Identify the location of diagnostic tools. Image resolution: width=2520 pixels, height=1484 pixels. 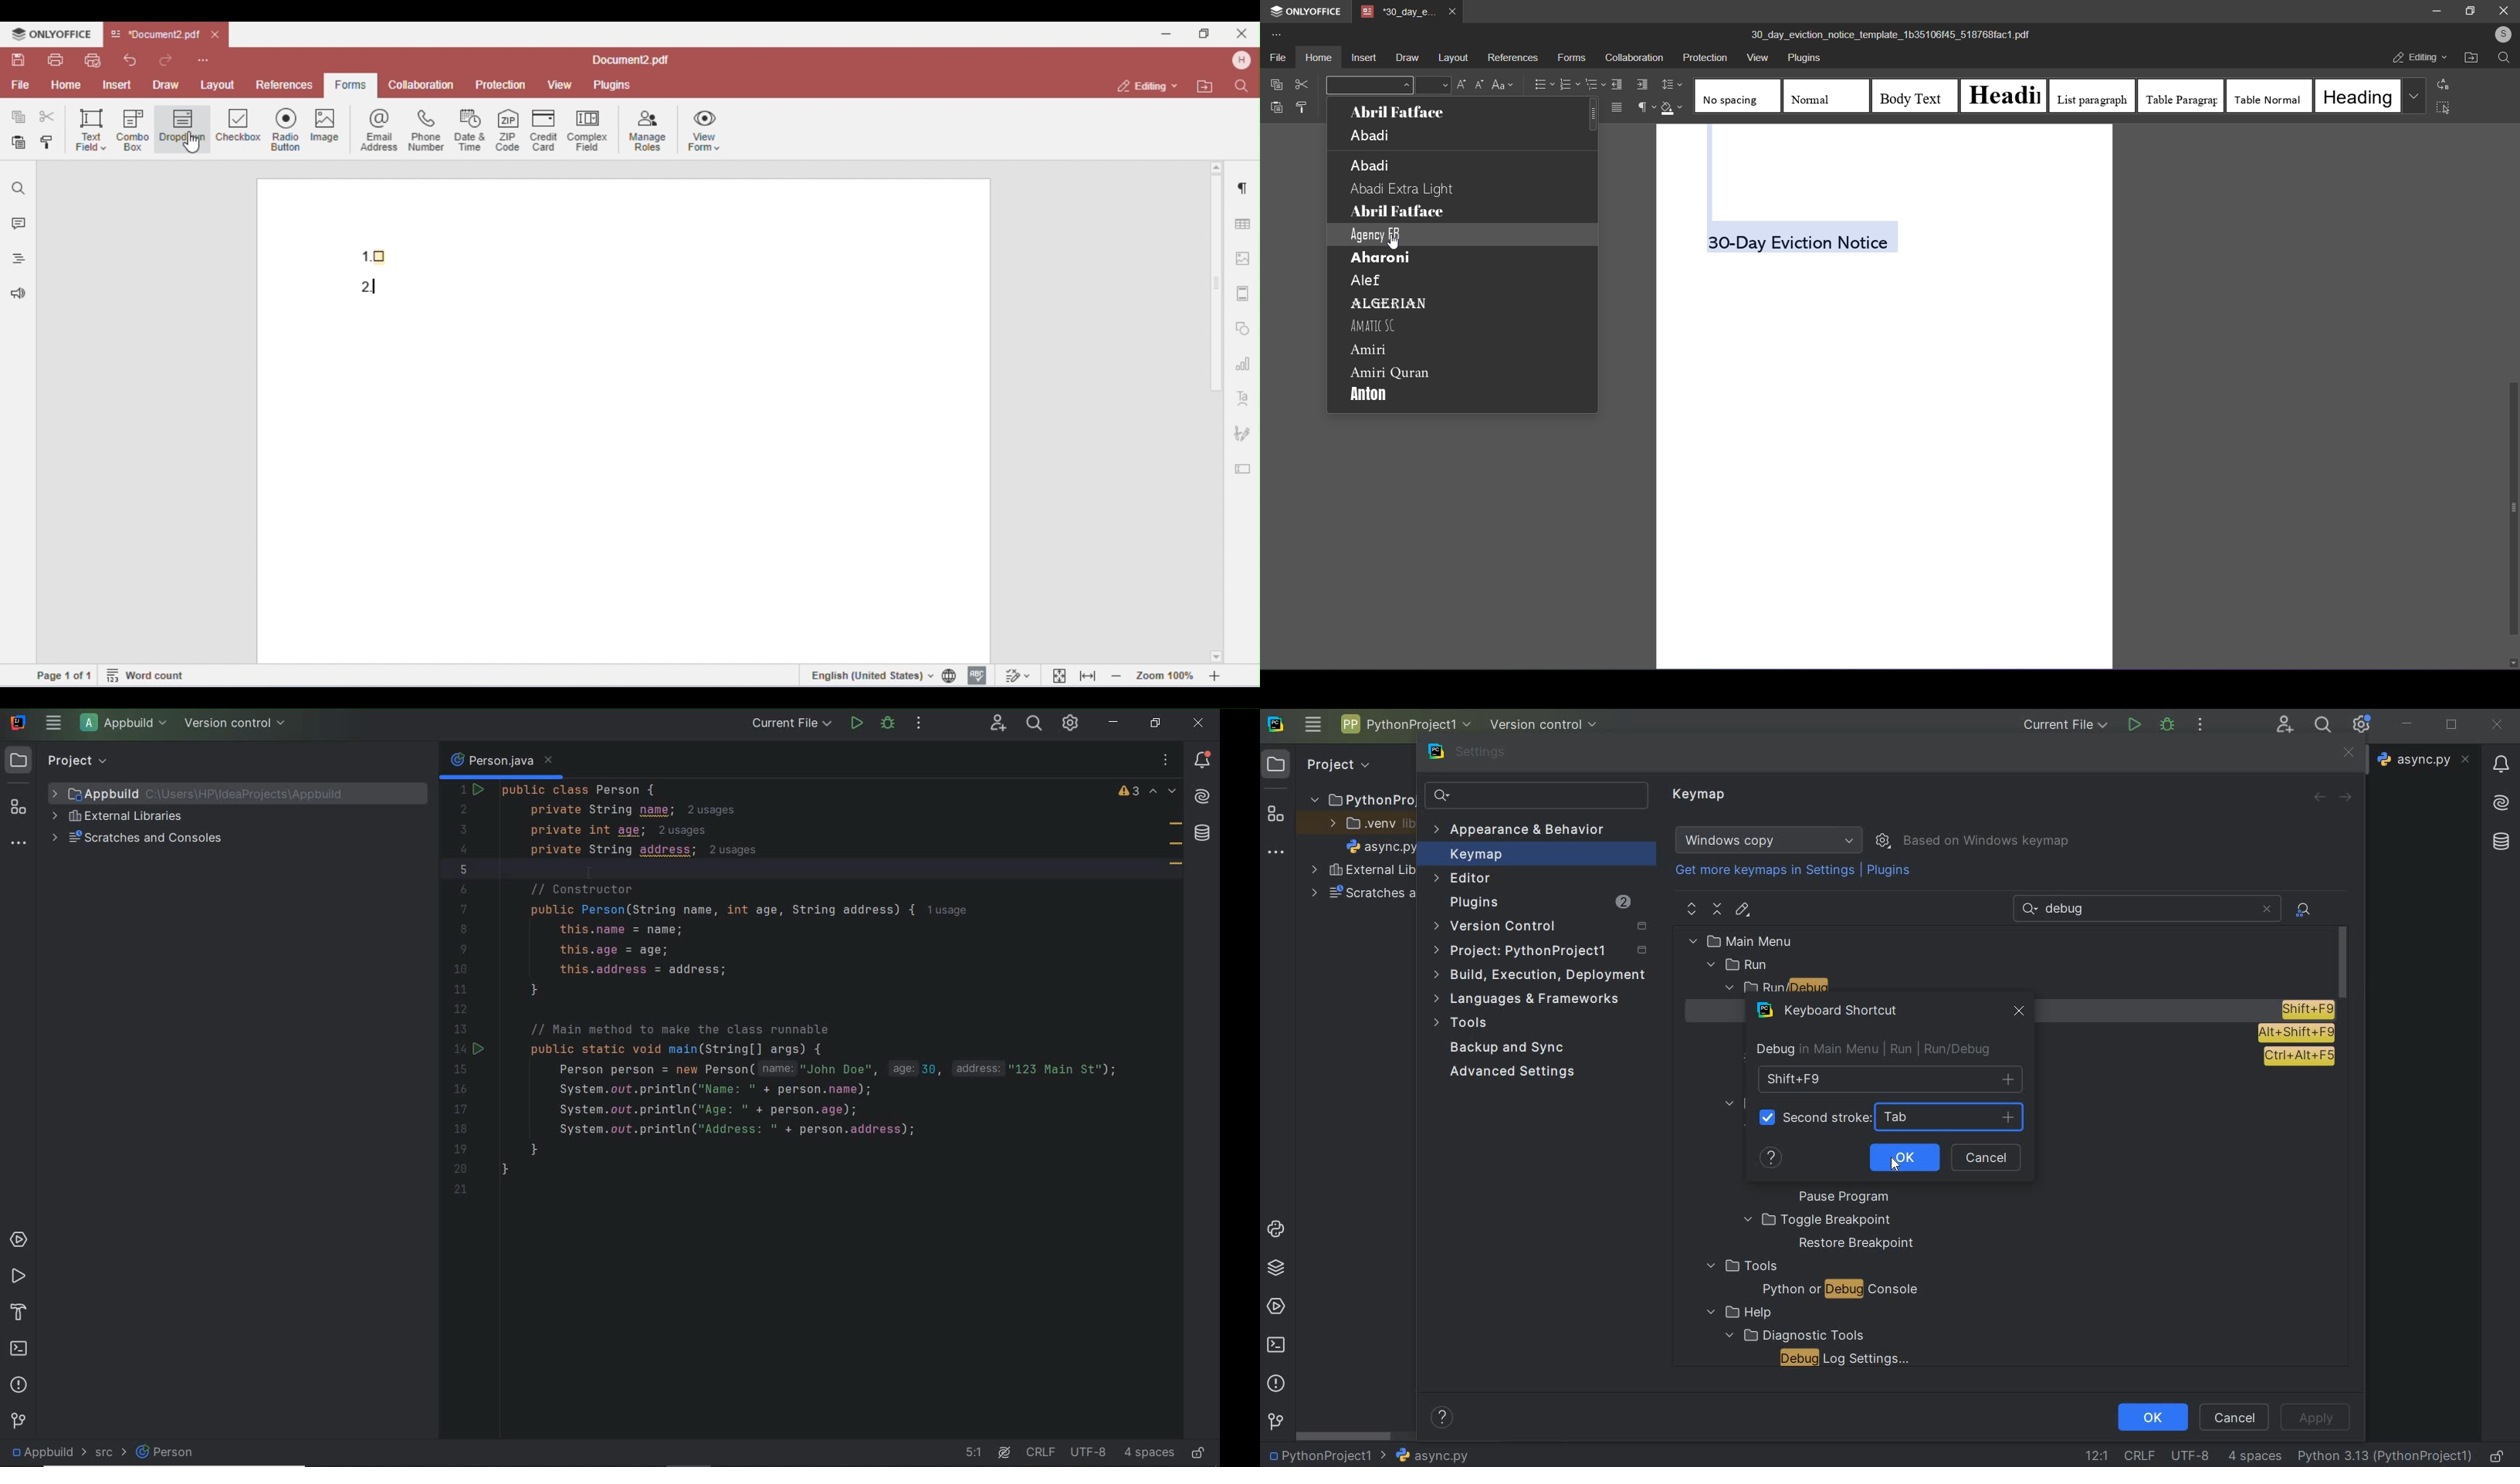
(1793, 1334).